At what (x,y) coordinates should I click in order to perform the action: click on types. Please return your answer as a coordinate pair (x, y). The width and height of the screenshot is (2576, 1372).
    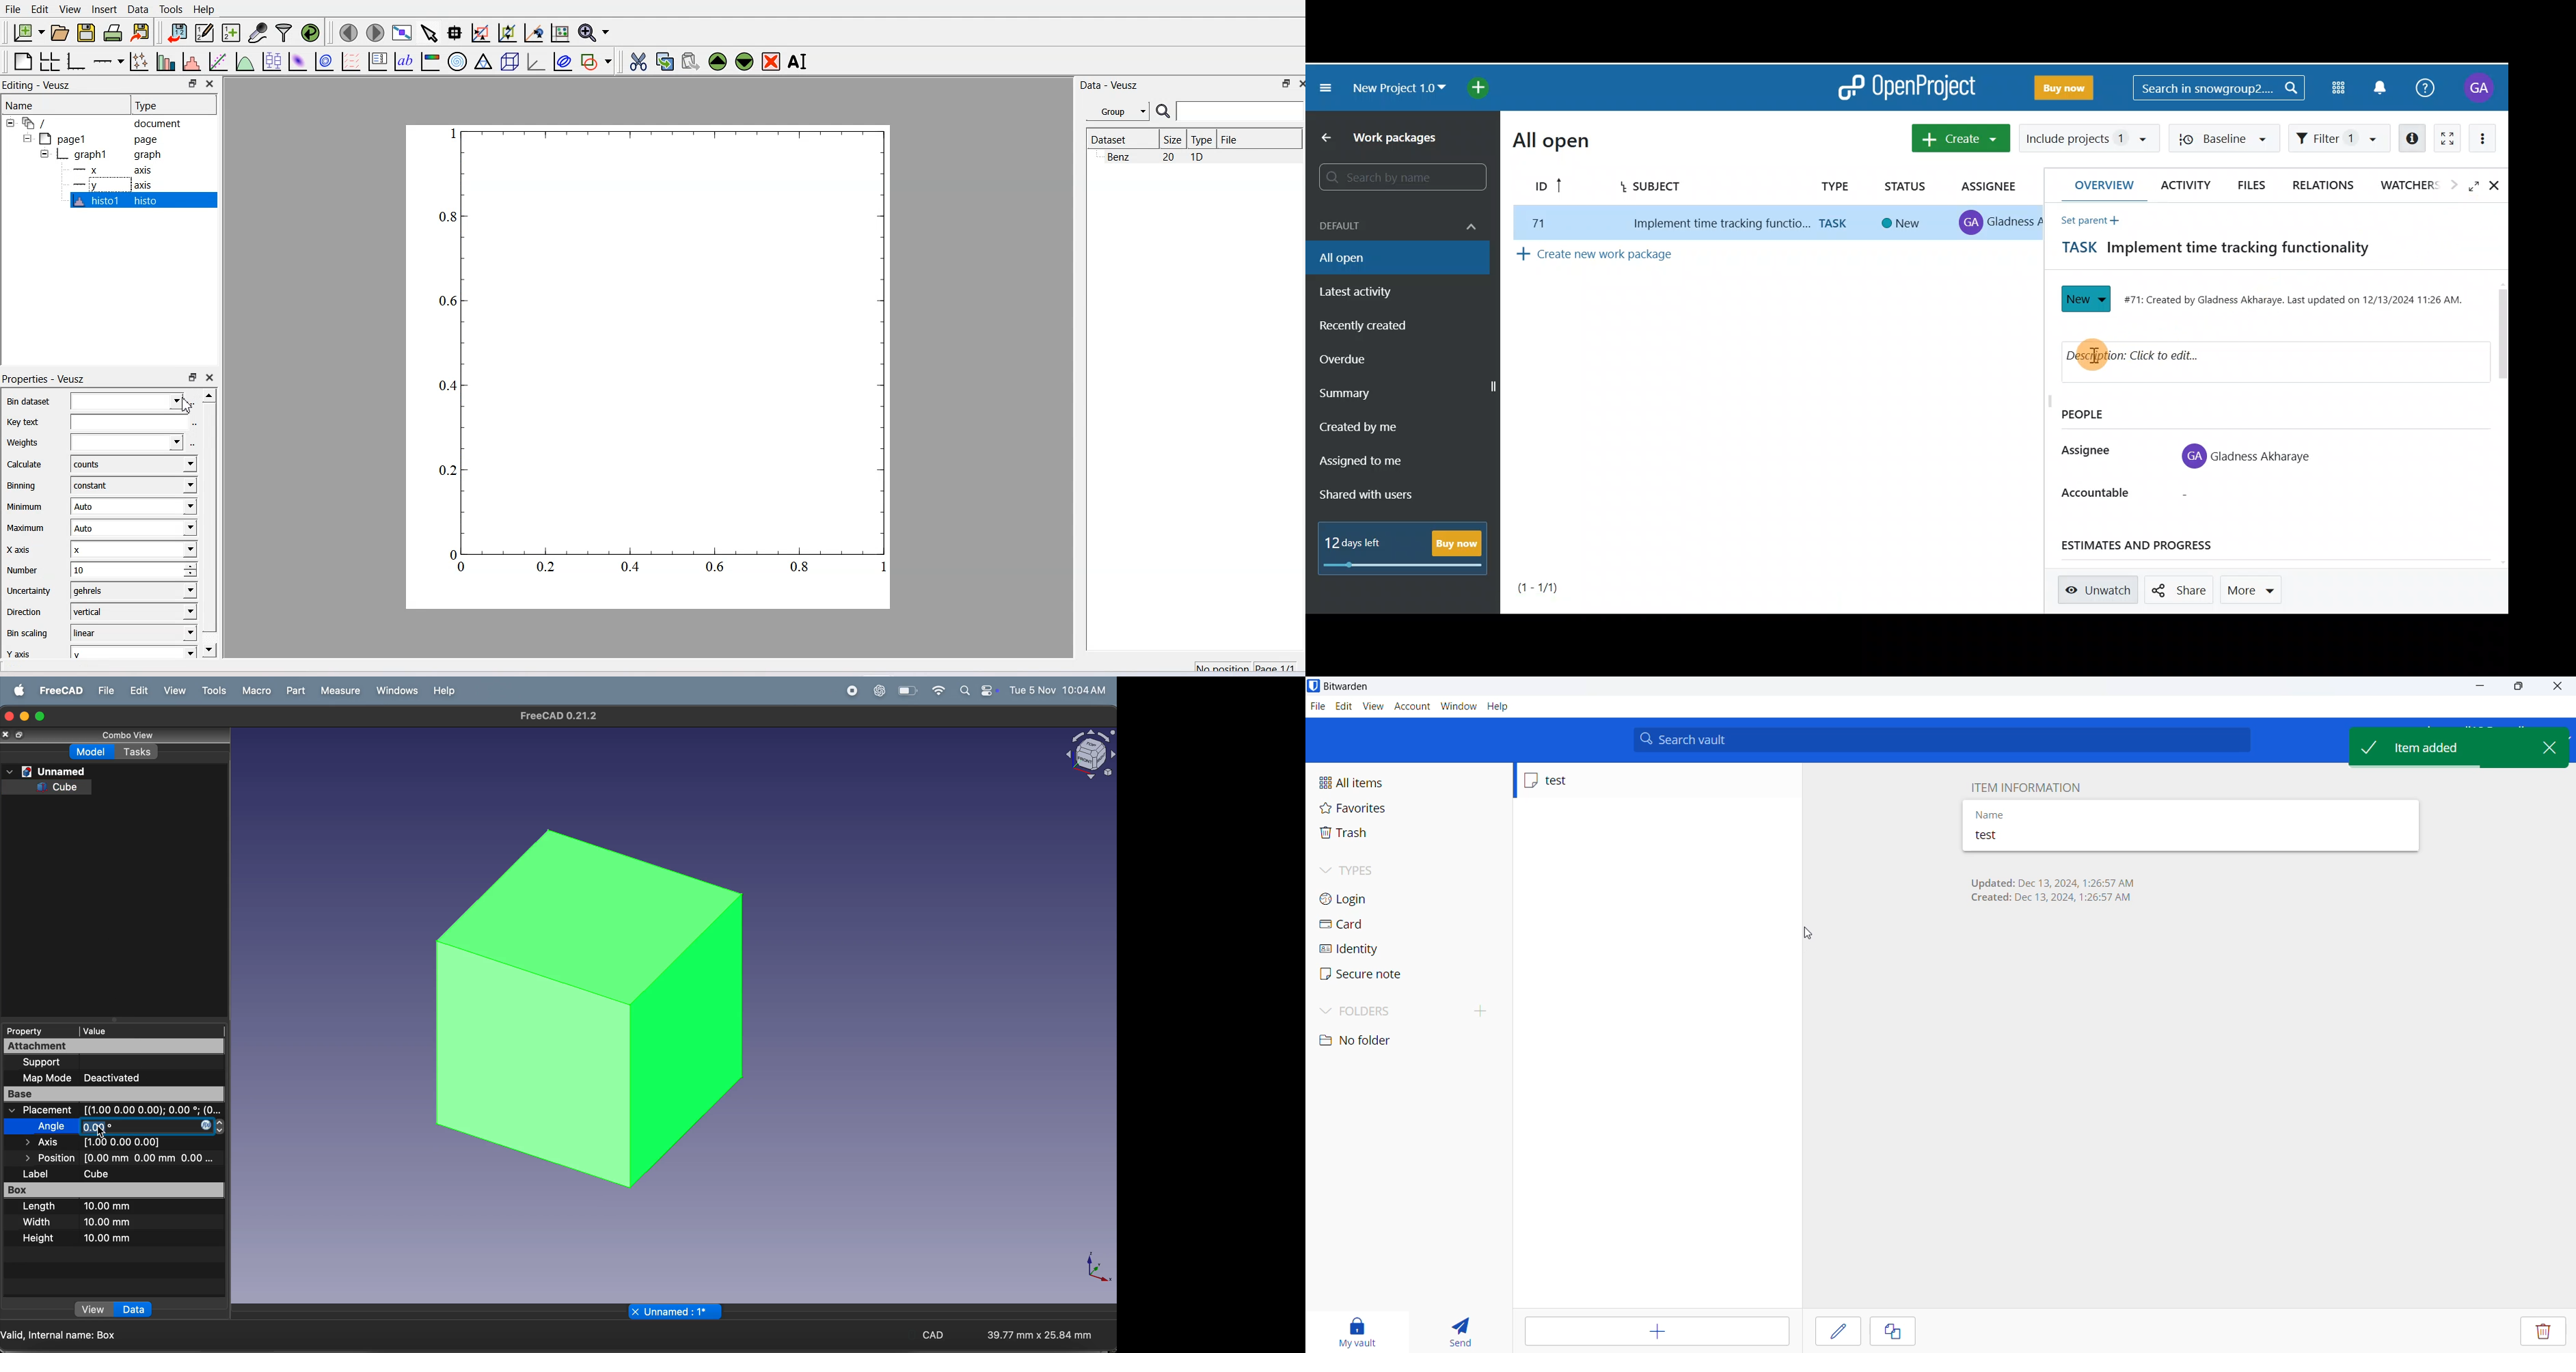
    Looking at the image, I should click on (1368, 870).